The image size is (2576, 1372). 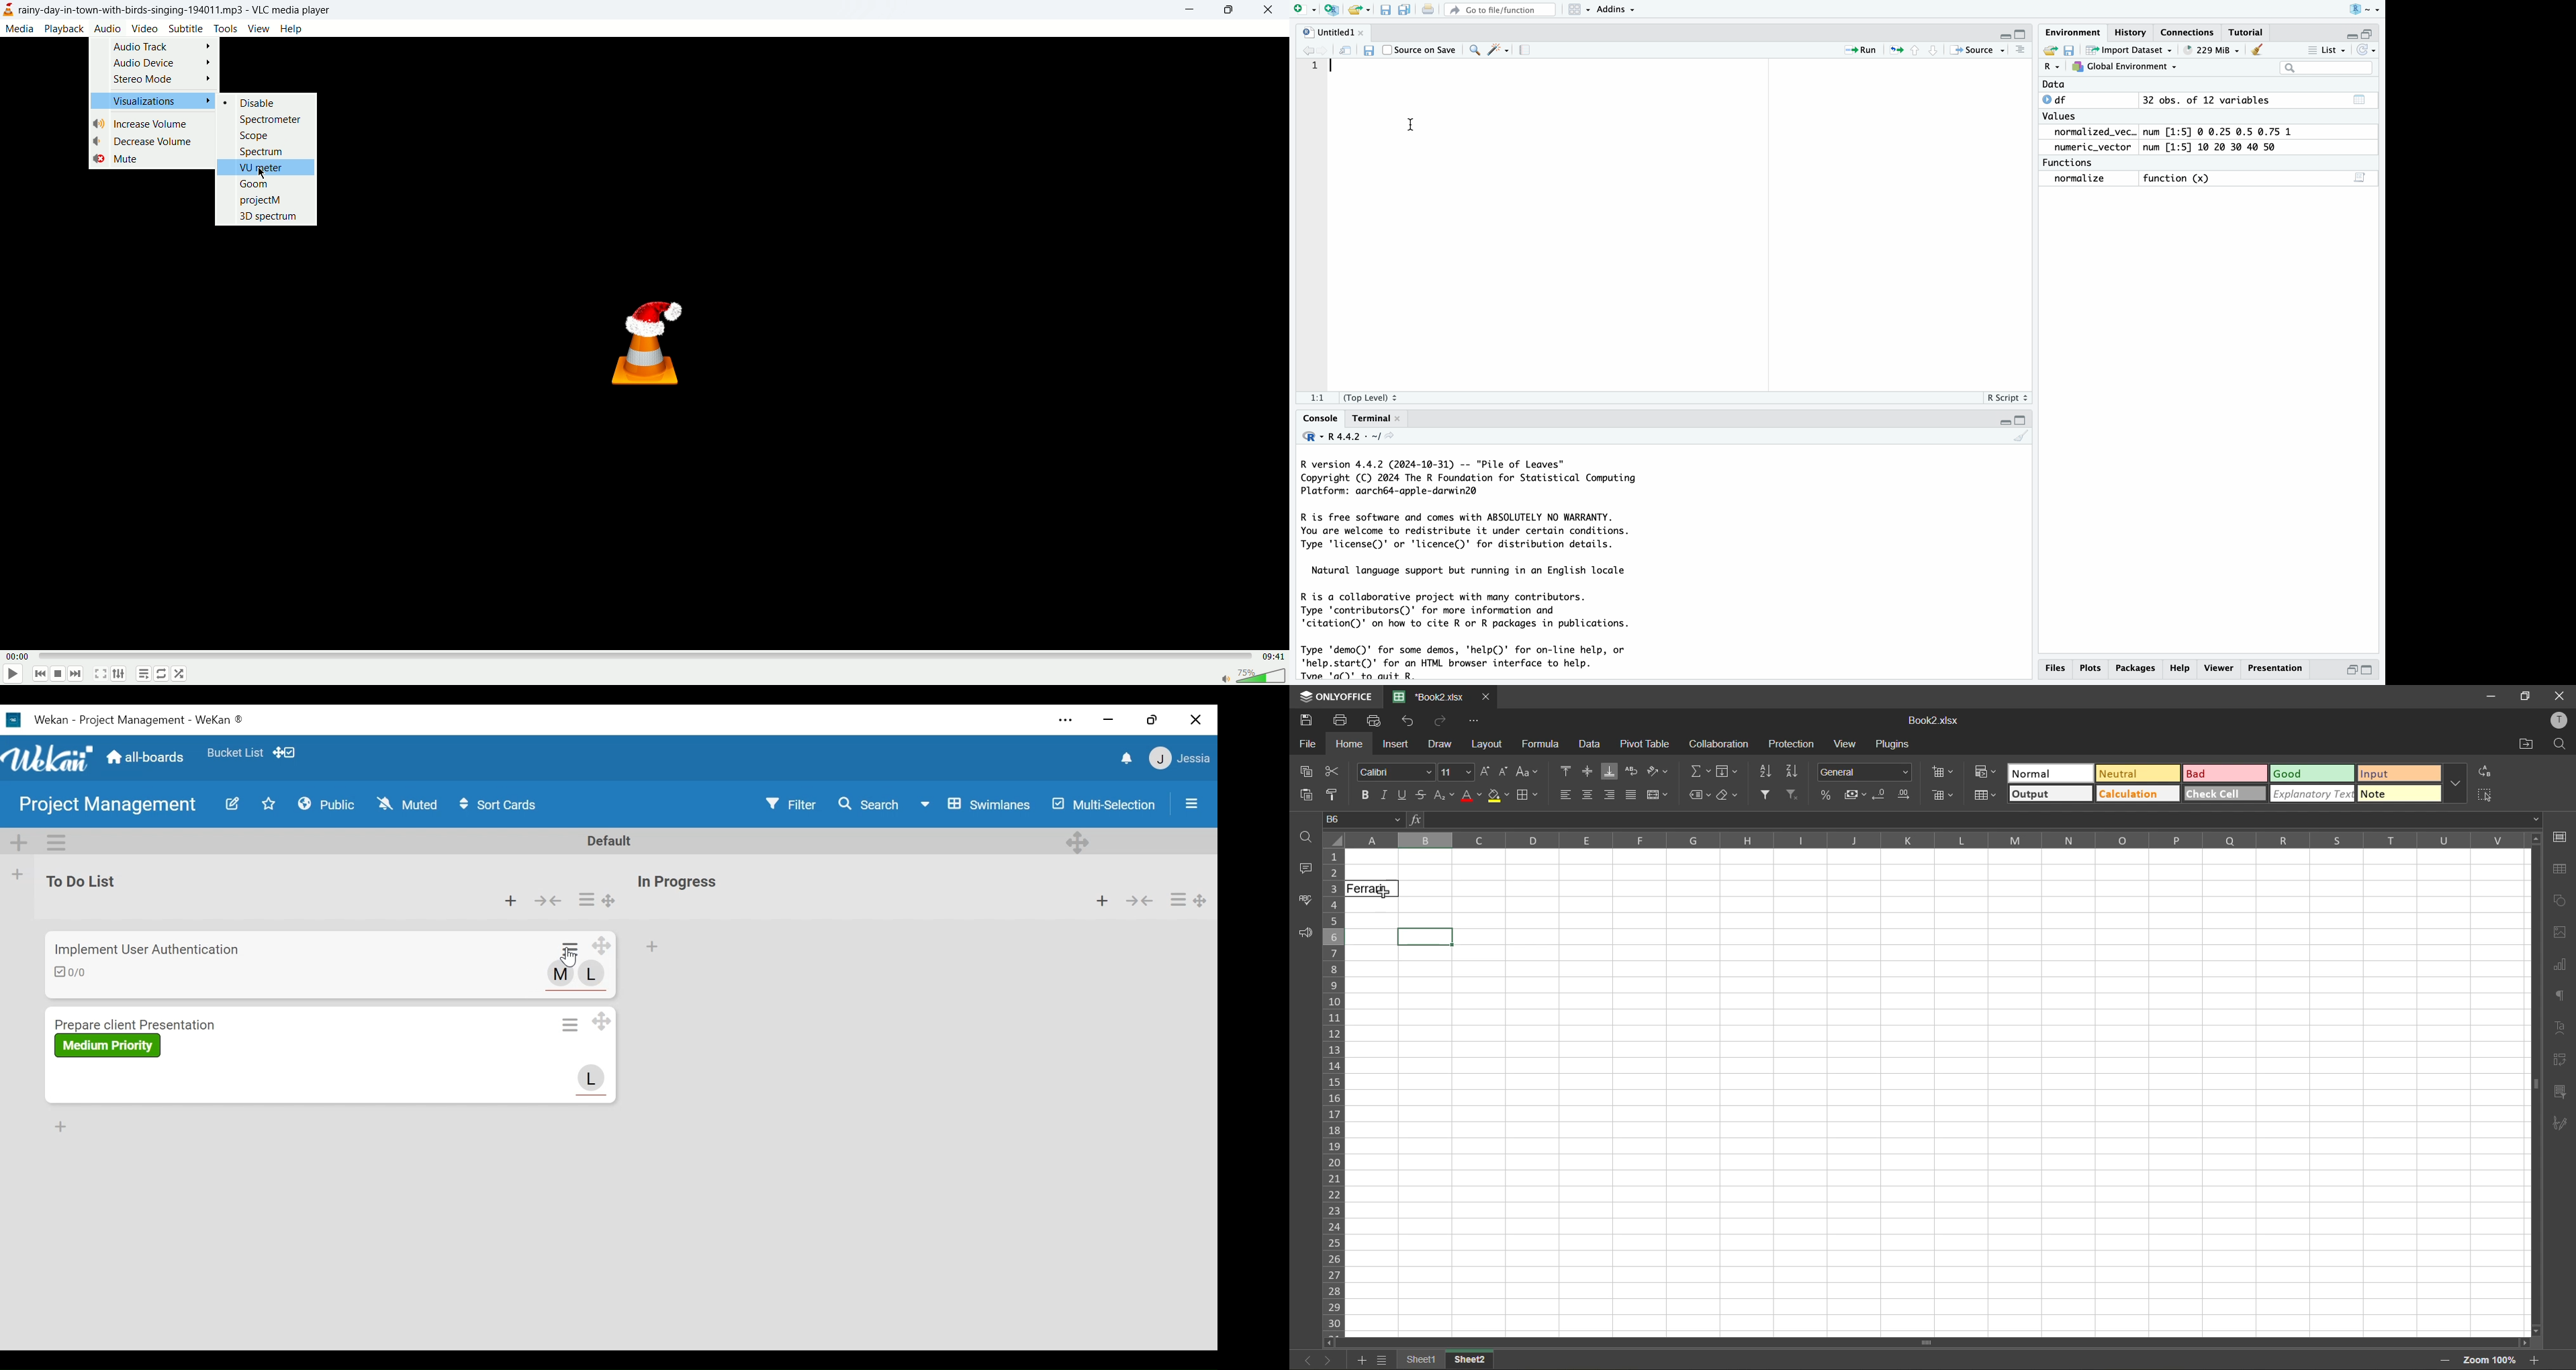 What do you see at coordinates (1180, 758) in the screenshot?
I see `Member Settings` at bounding box center [1180, 758].